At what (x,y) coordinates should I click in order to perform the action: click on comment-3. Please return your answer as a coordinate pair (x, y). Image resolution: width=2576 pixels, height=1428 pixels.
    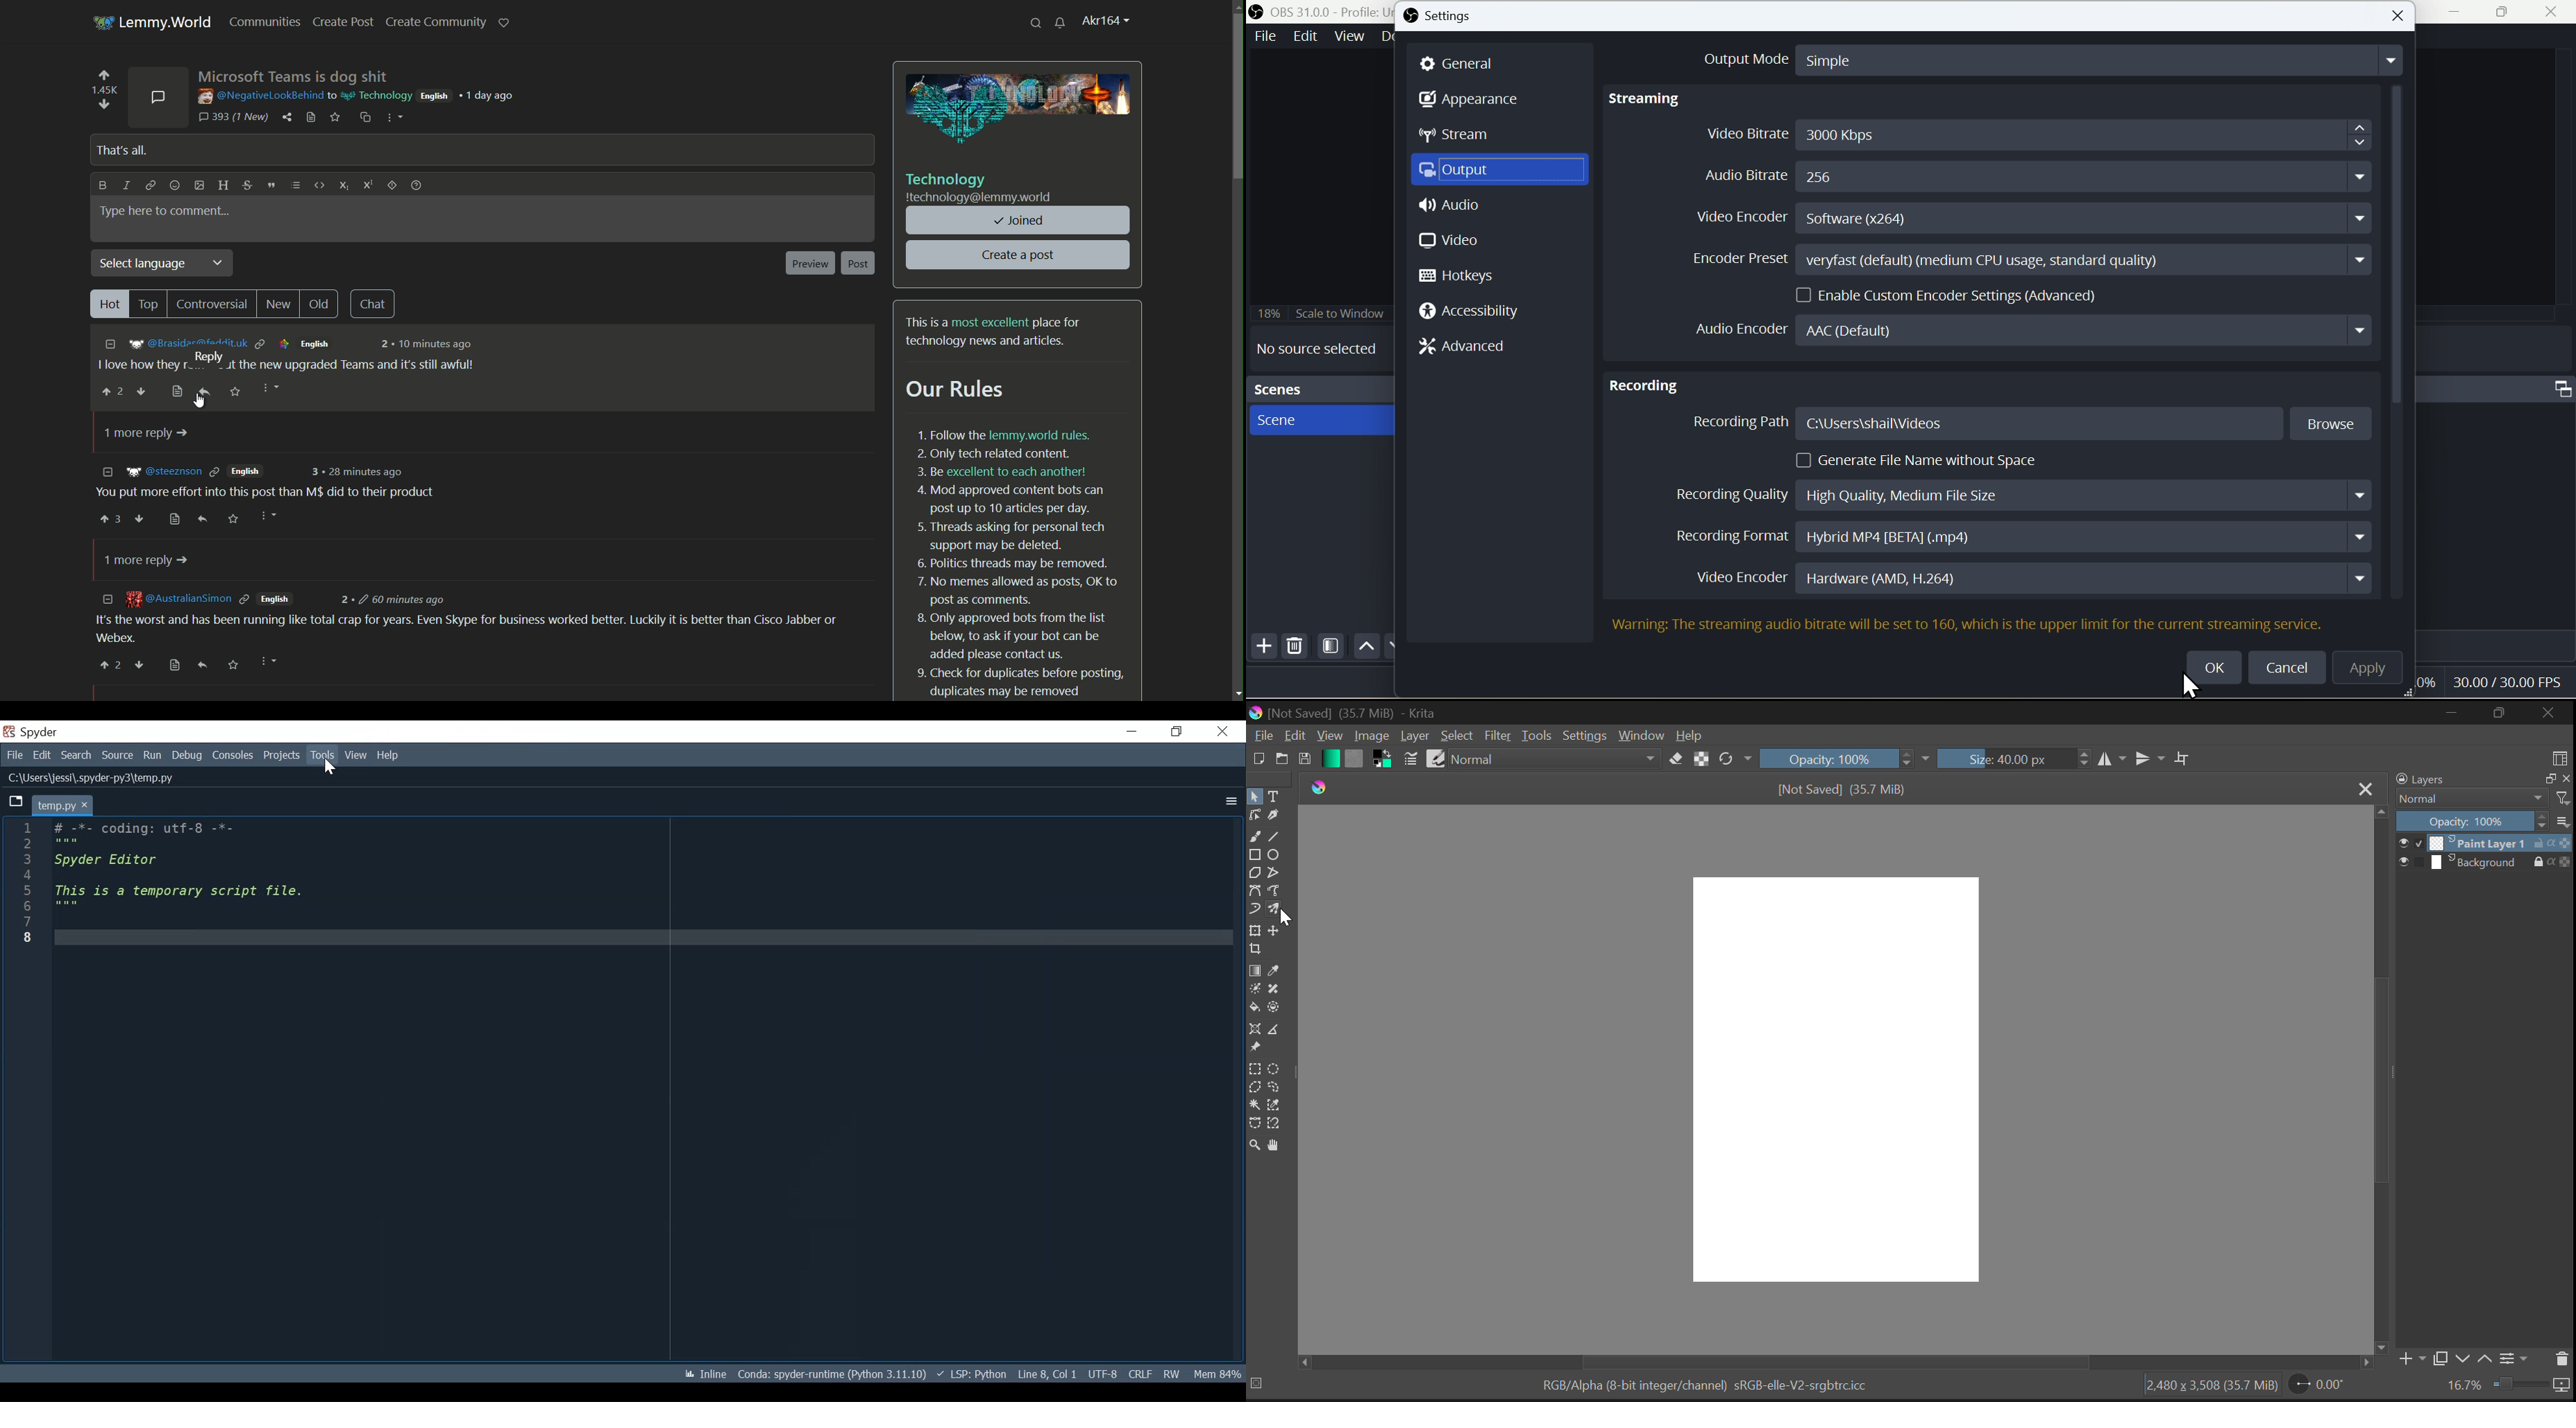
    Looking at the image, I should click on (475, 619).